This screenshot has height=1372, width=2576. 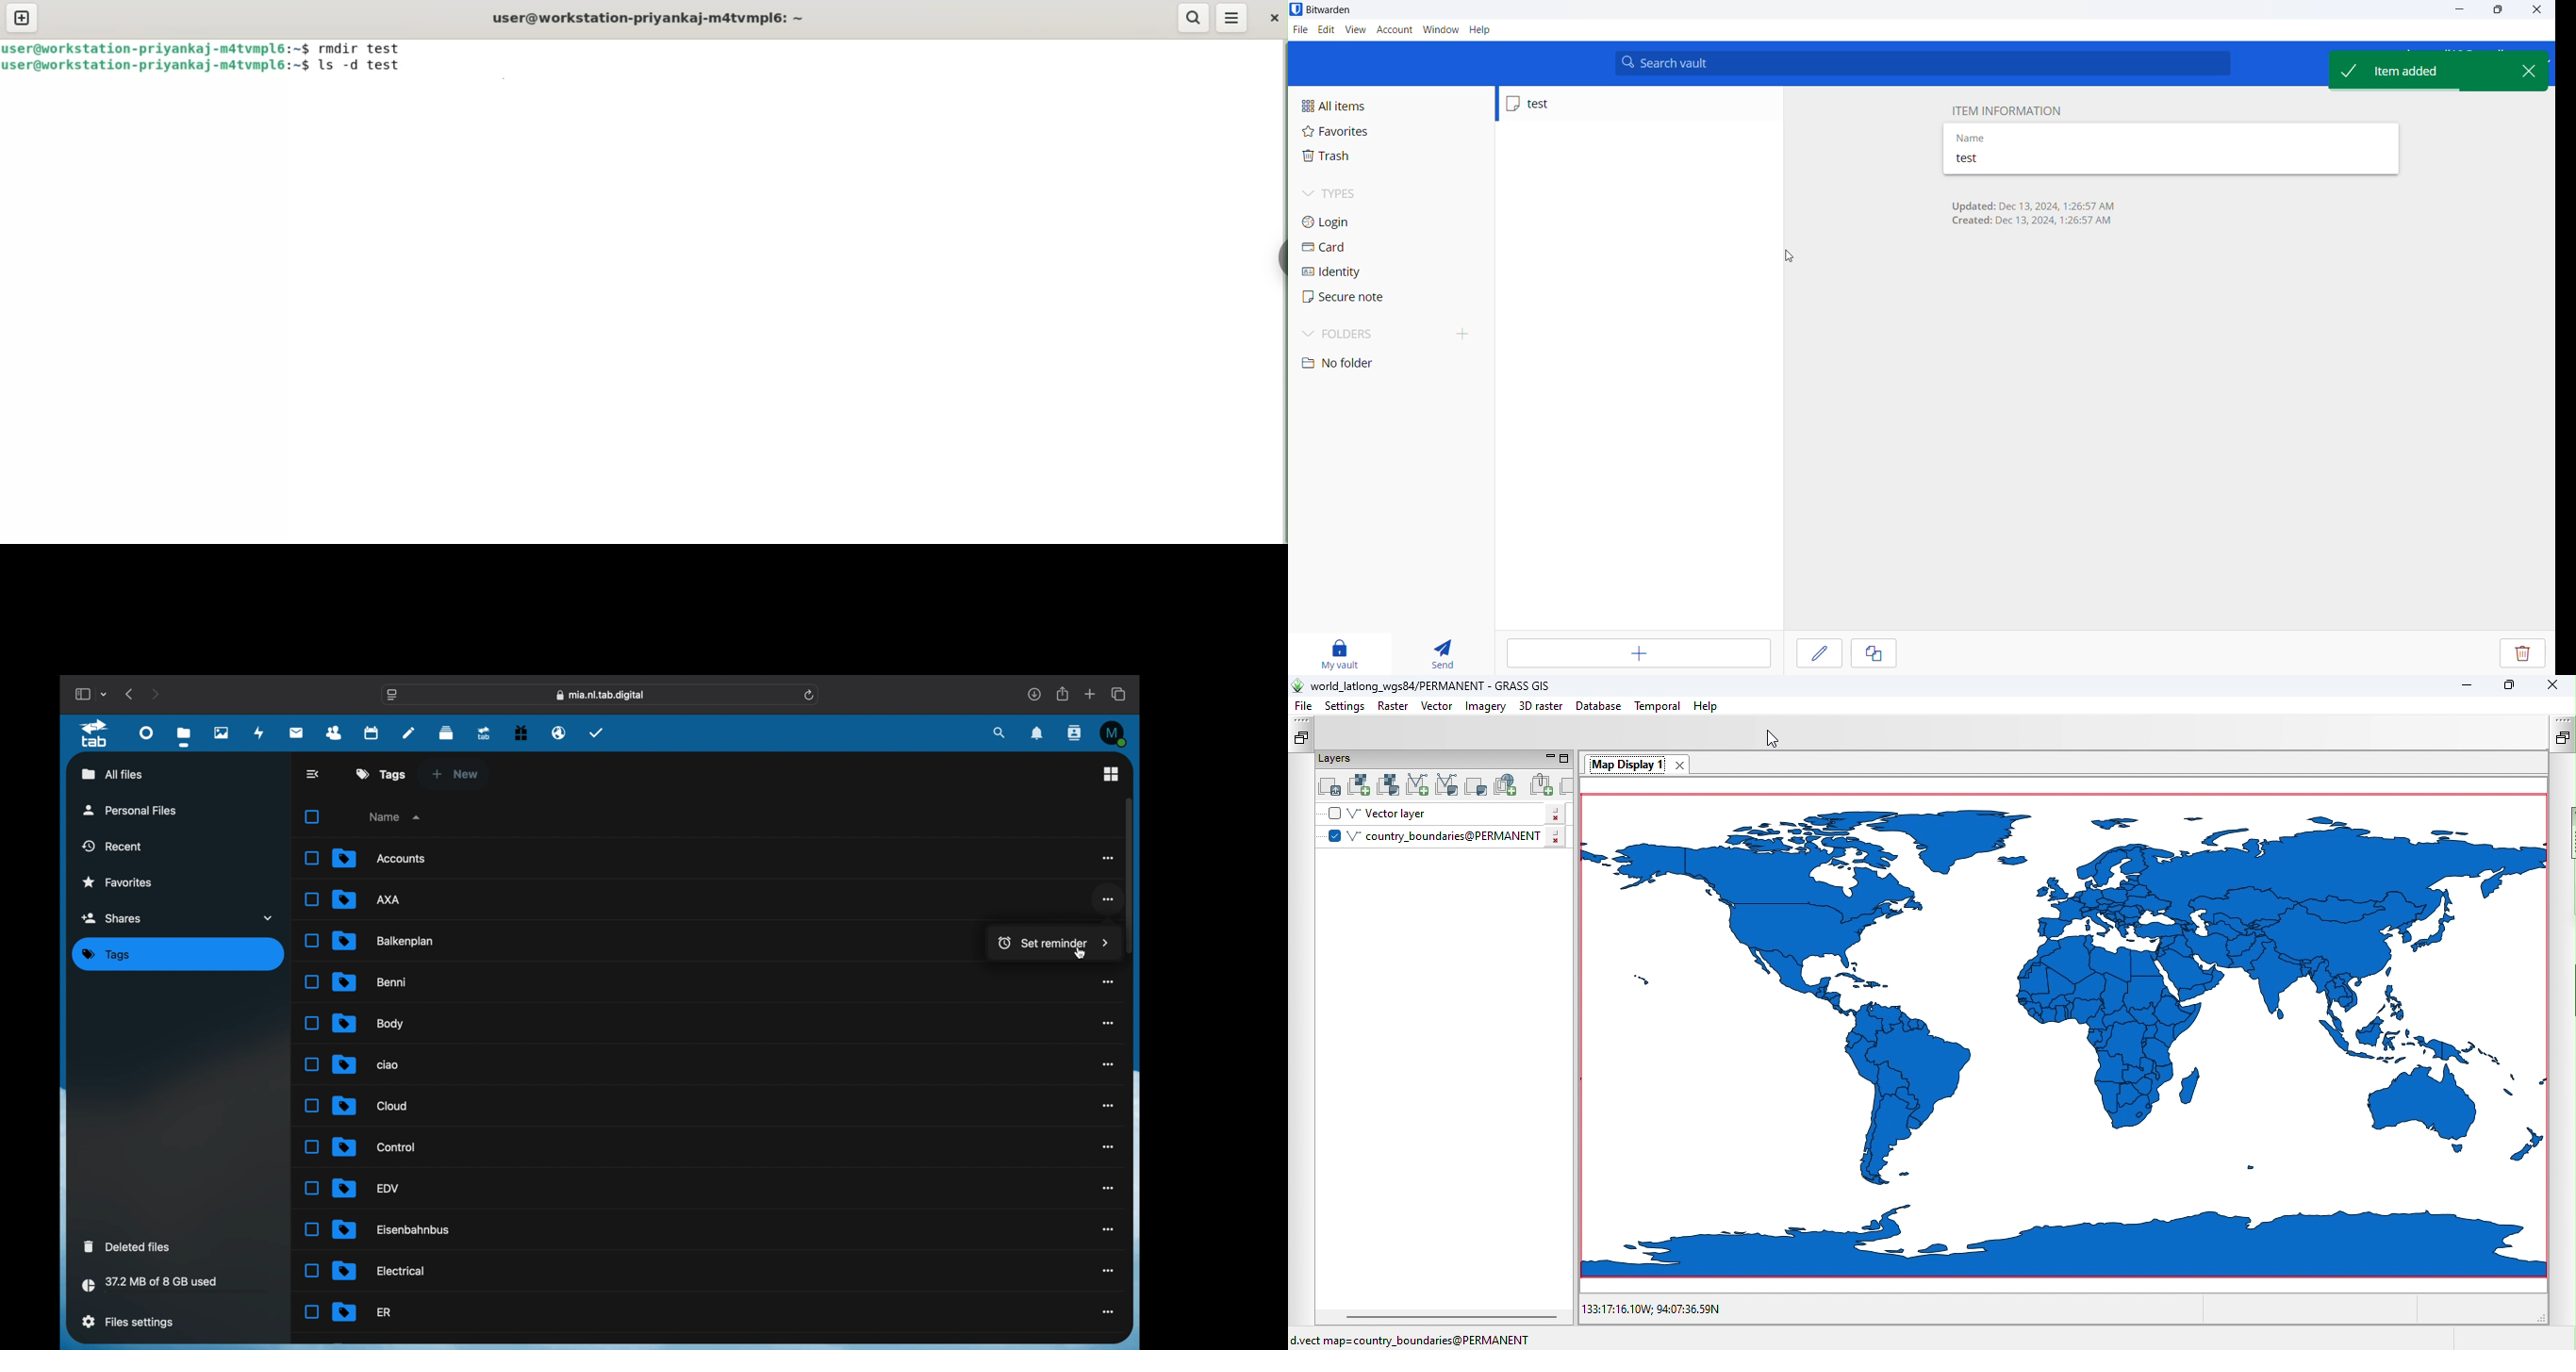 I want to click on set reminder, so click(x=1050, y=940).